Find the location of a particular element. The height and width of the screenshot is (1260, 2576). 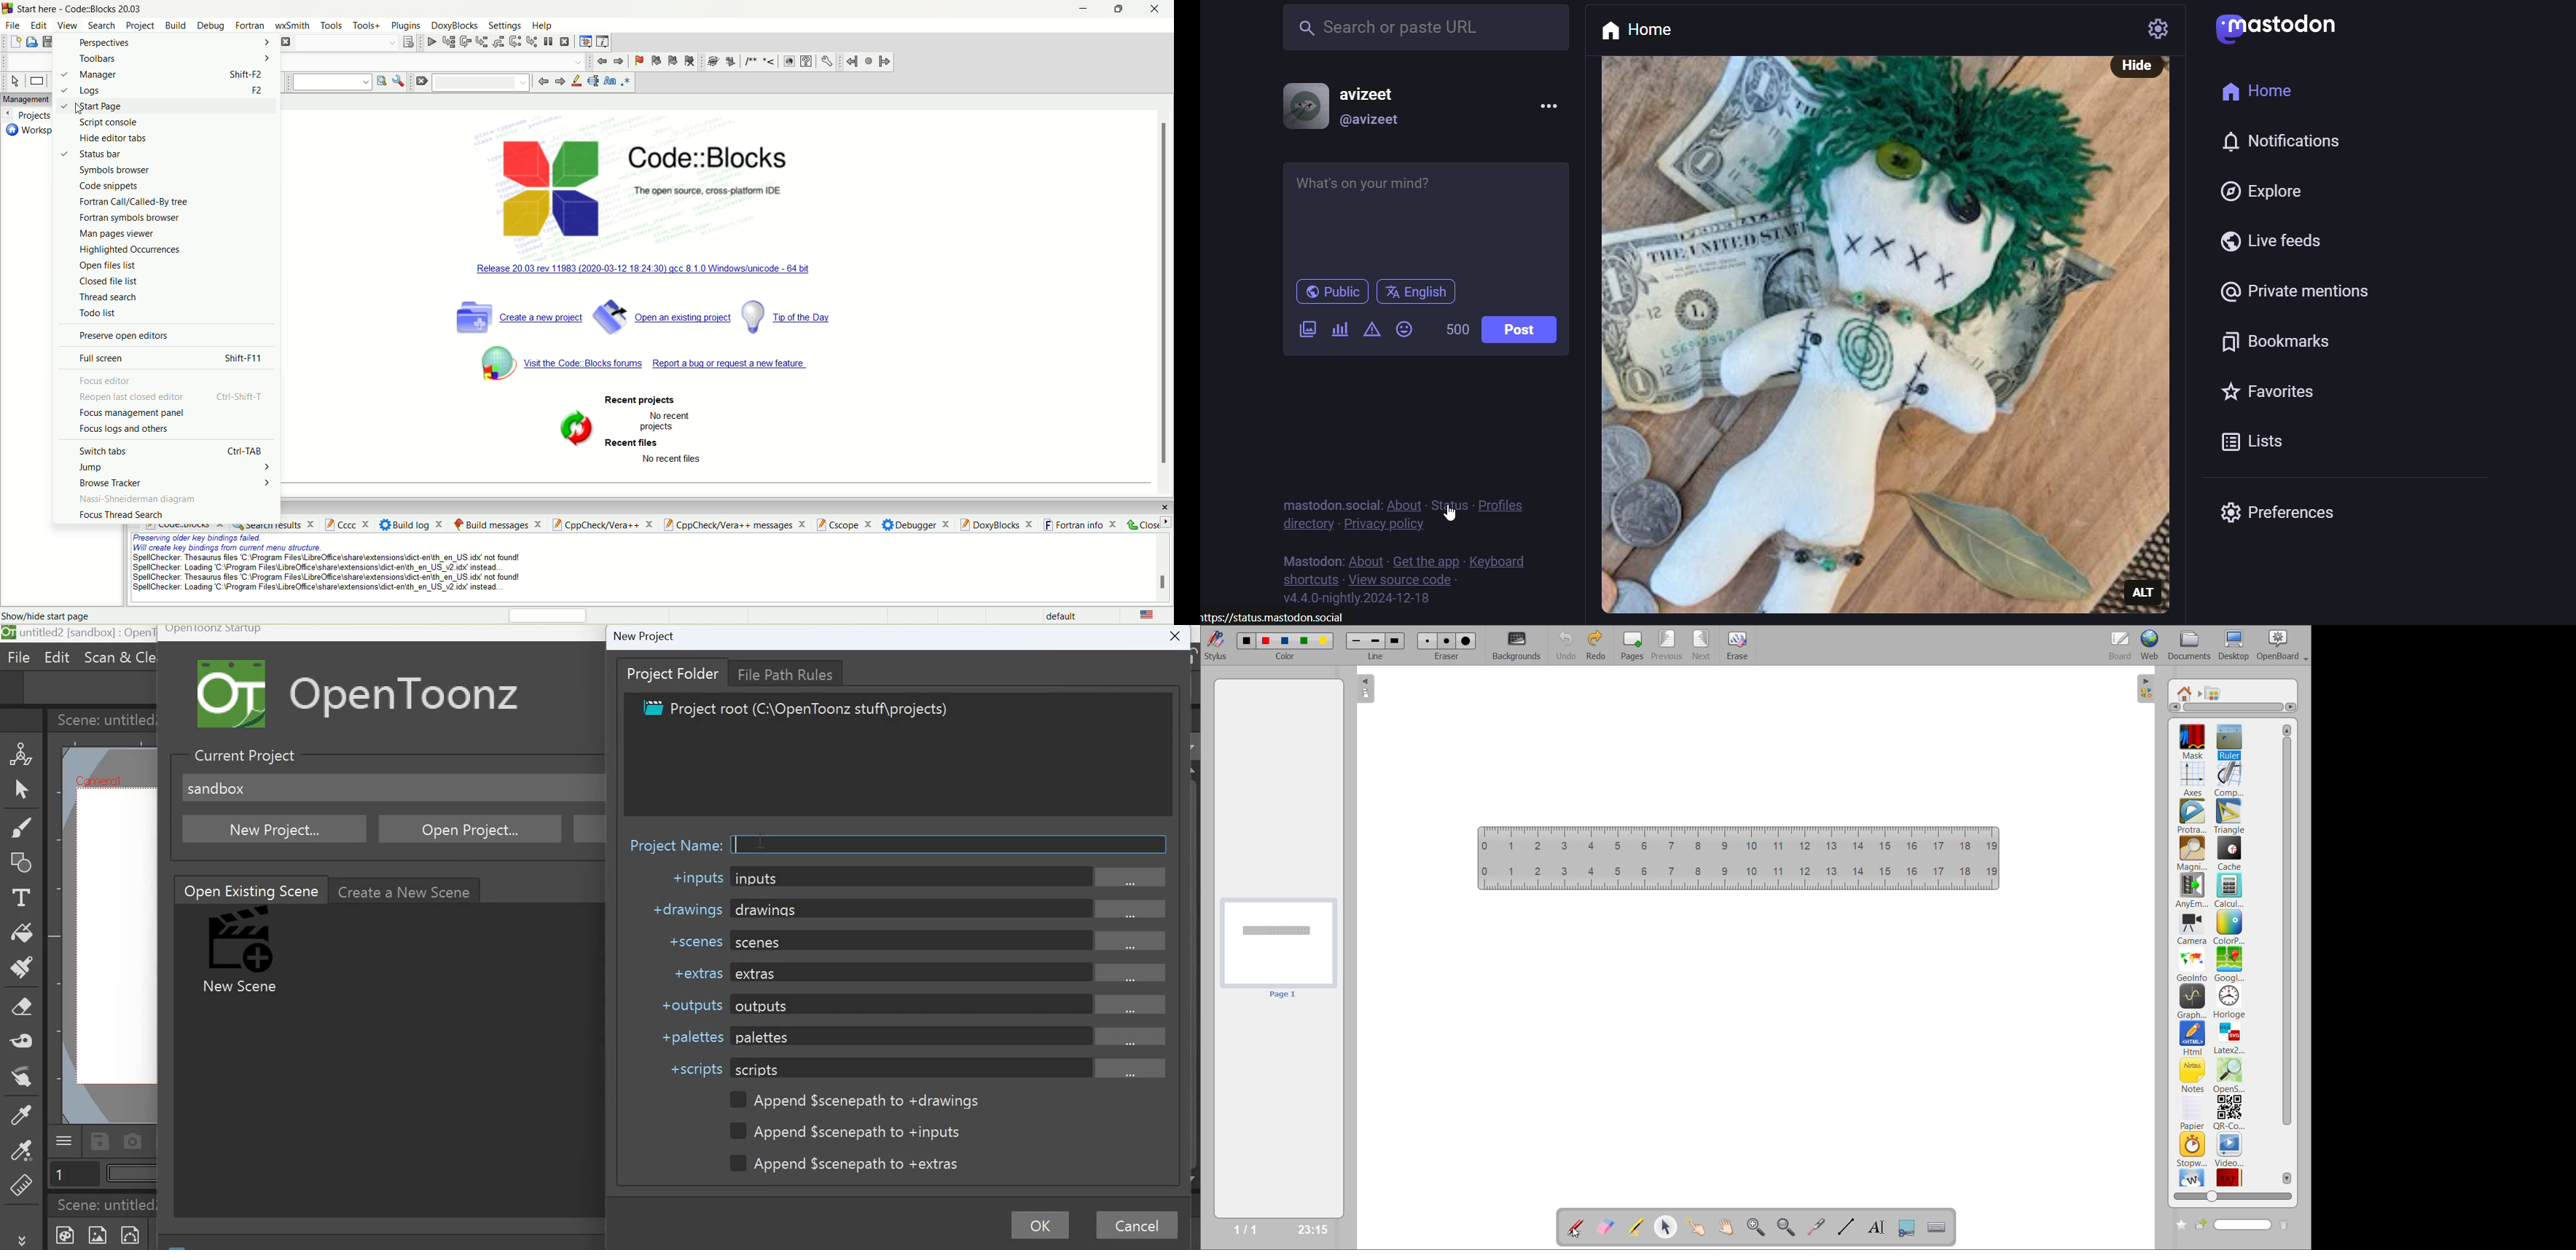

view source code is located at coordinates (1405, 581).